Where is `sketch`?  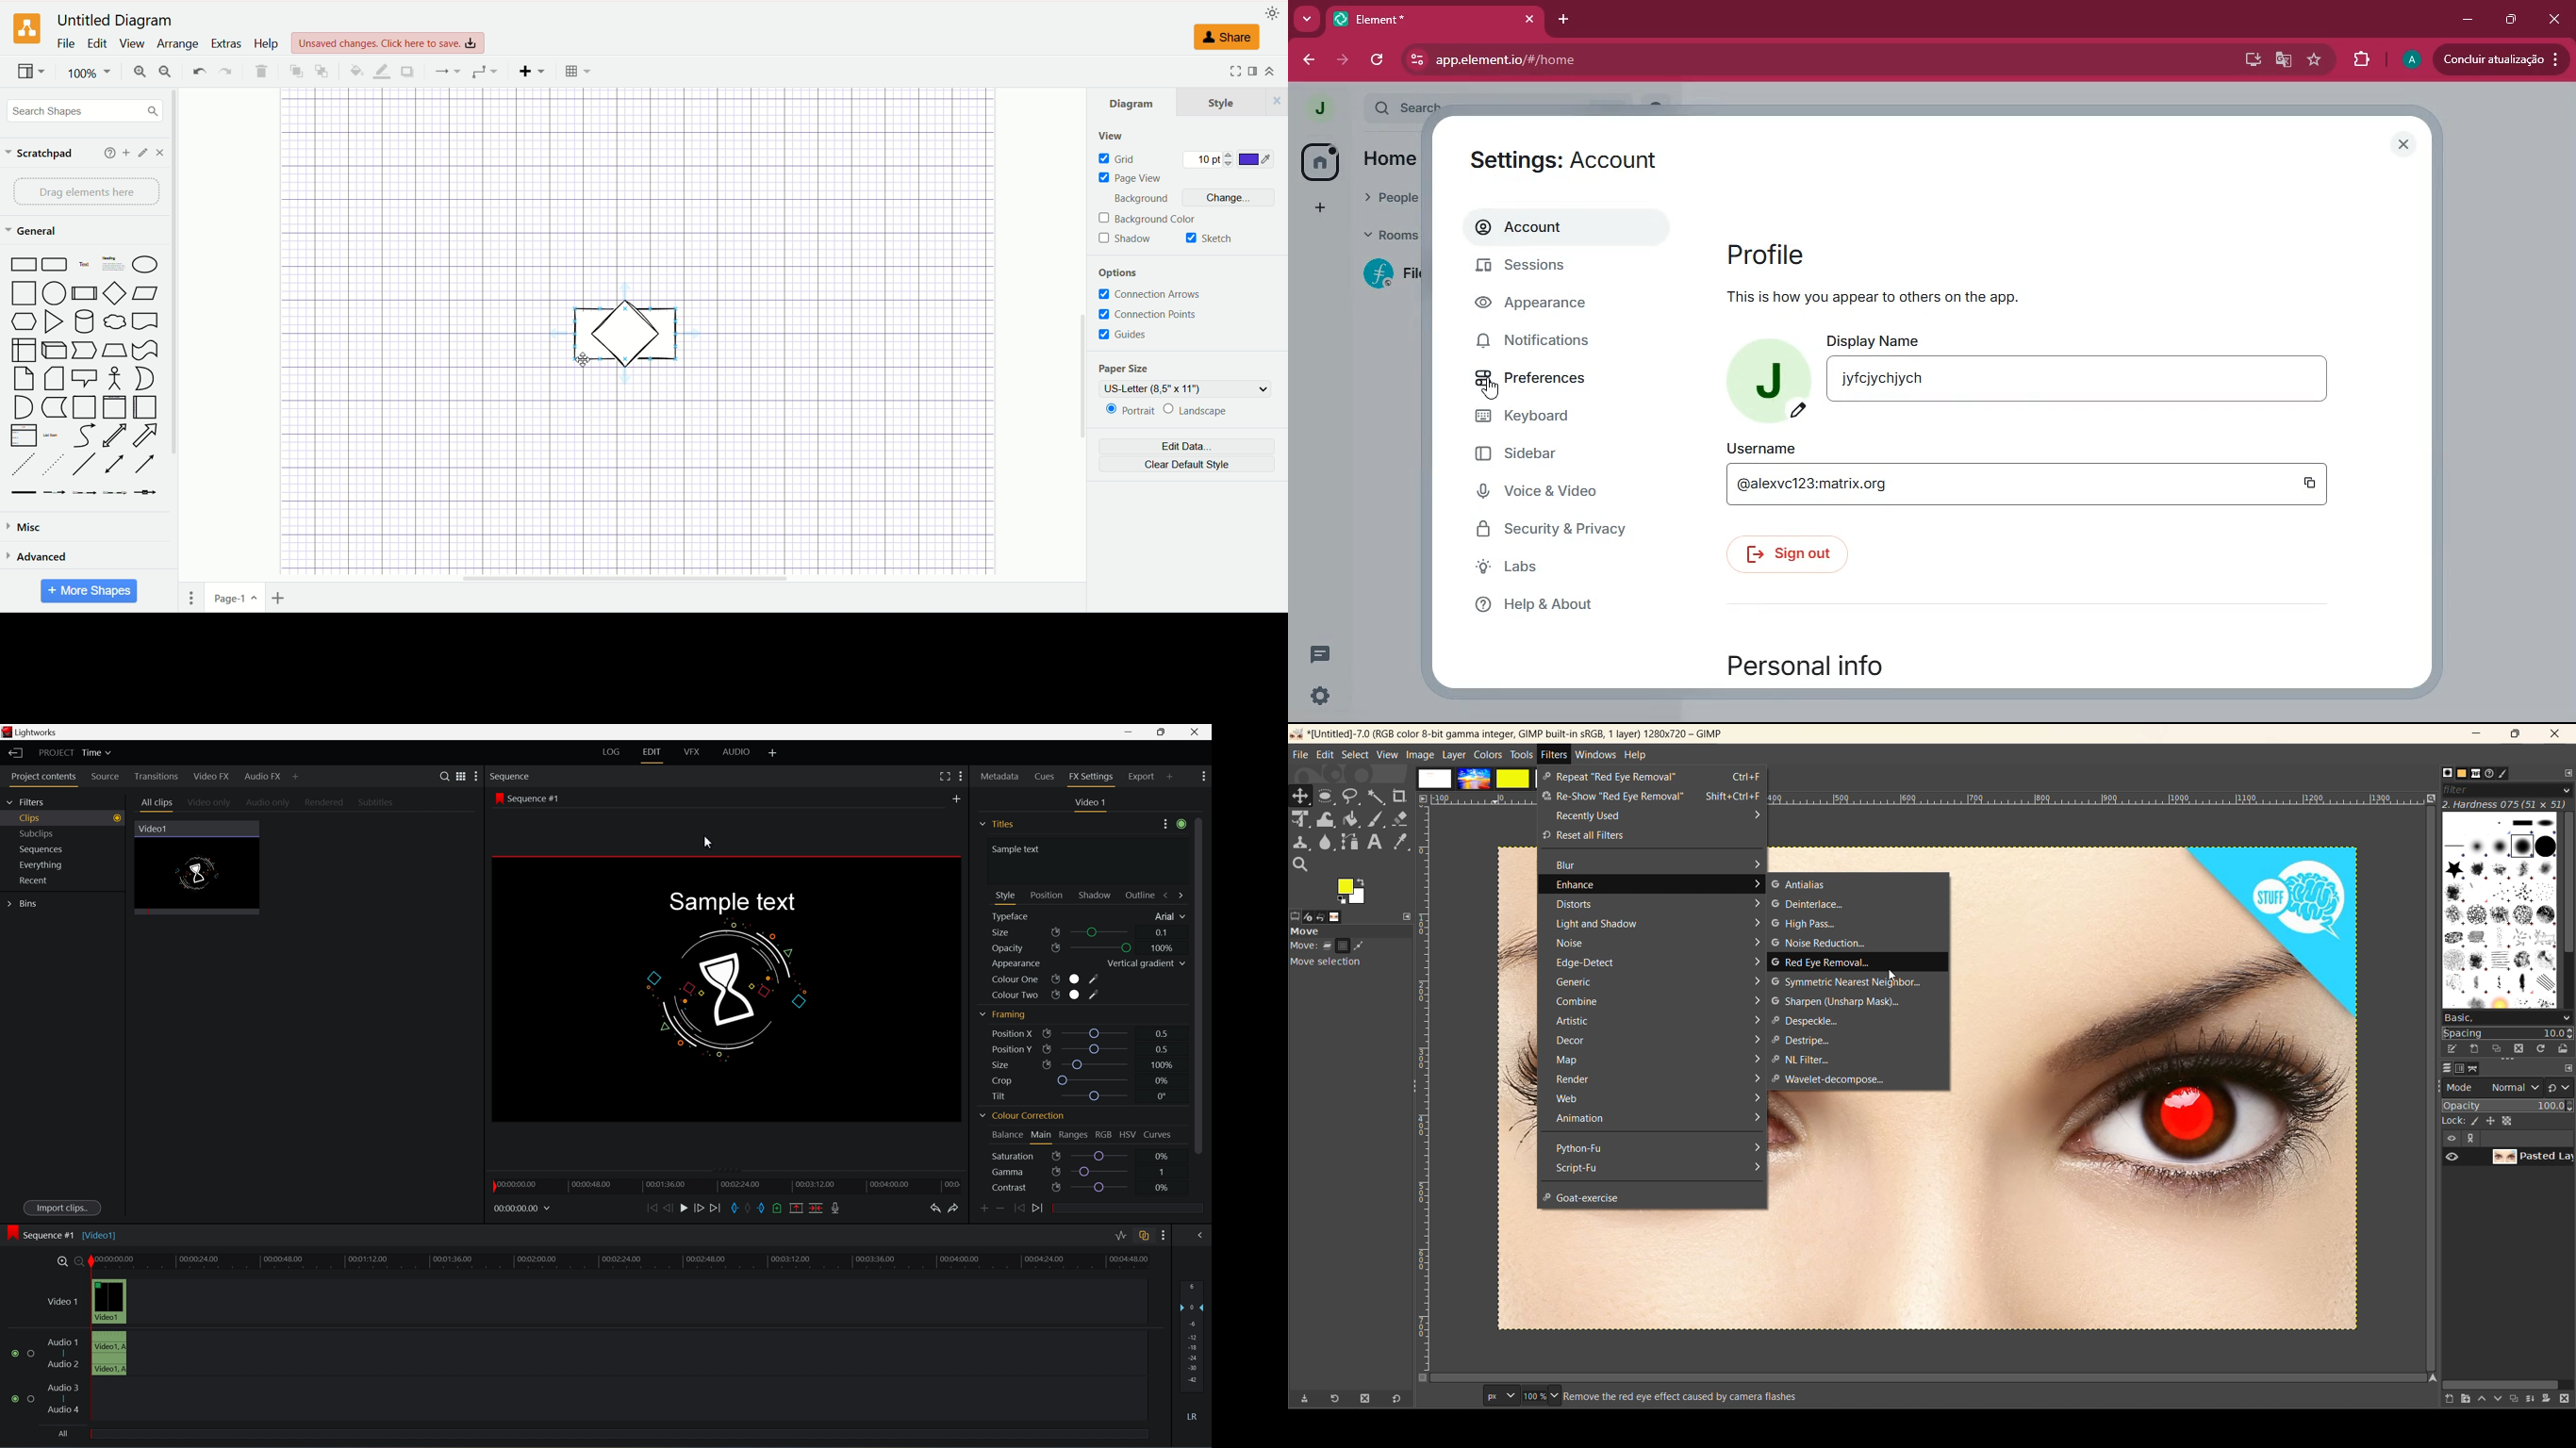
sketch is located at coordinates (1211, 238).